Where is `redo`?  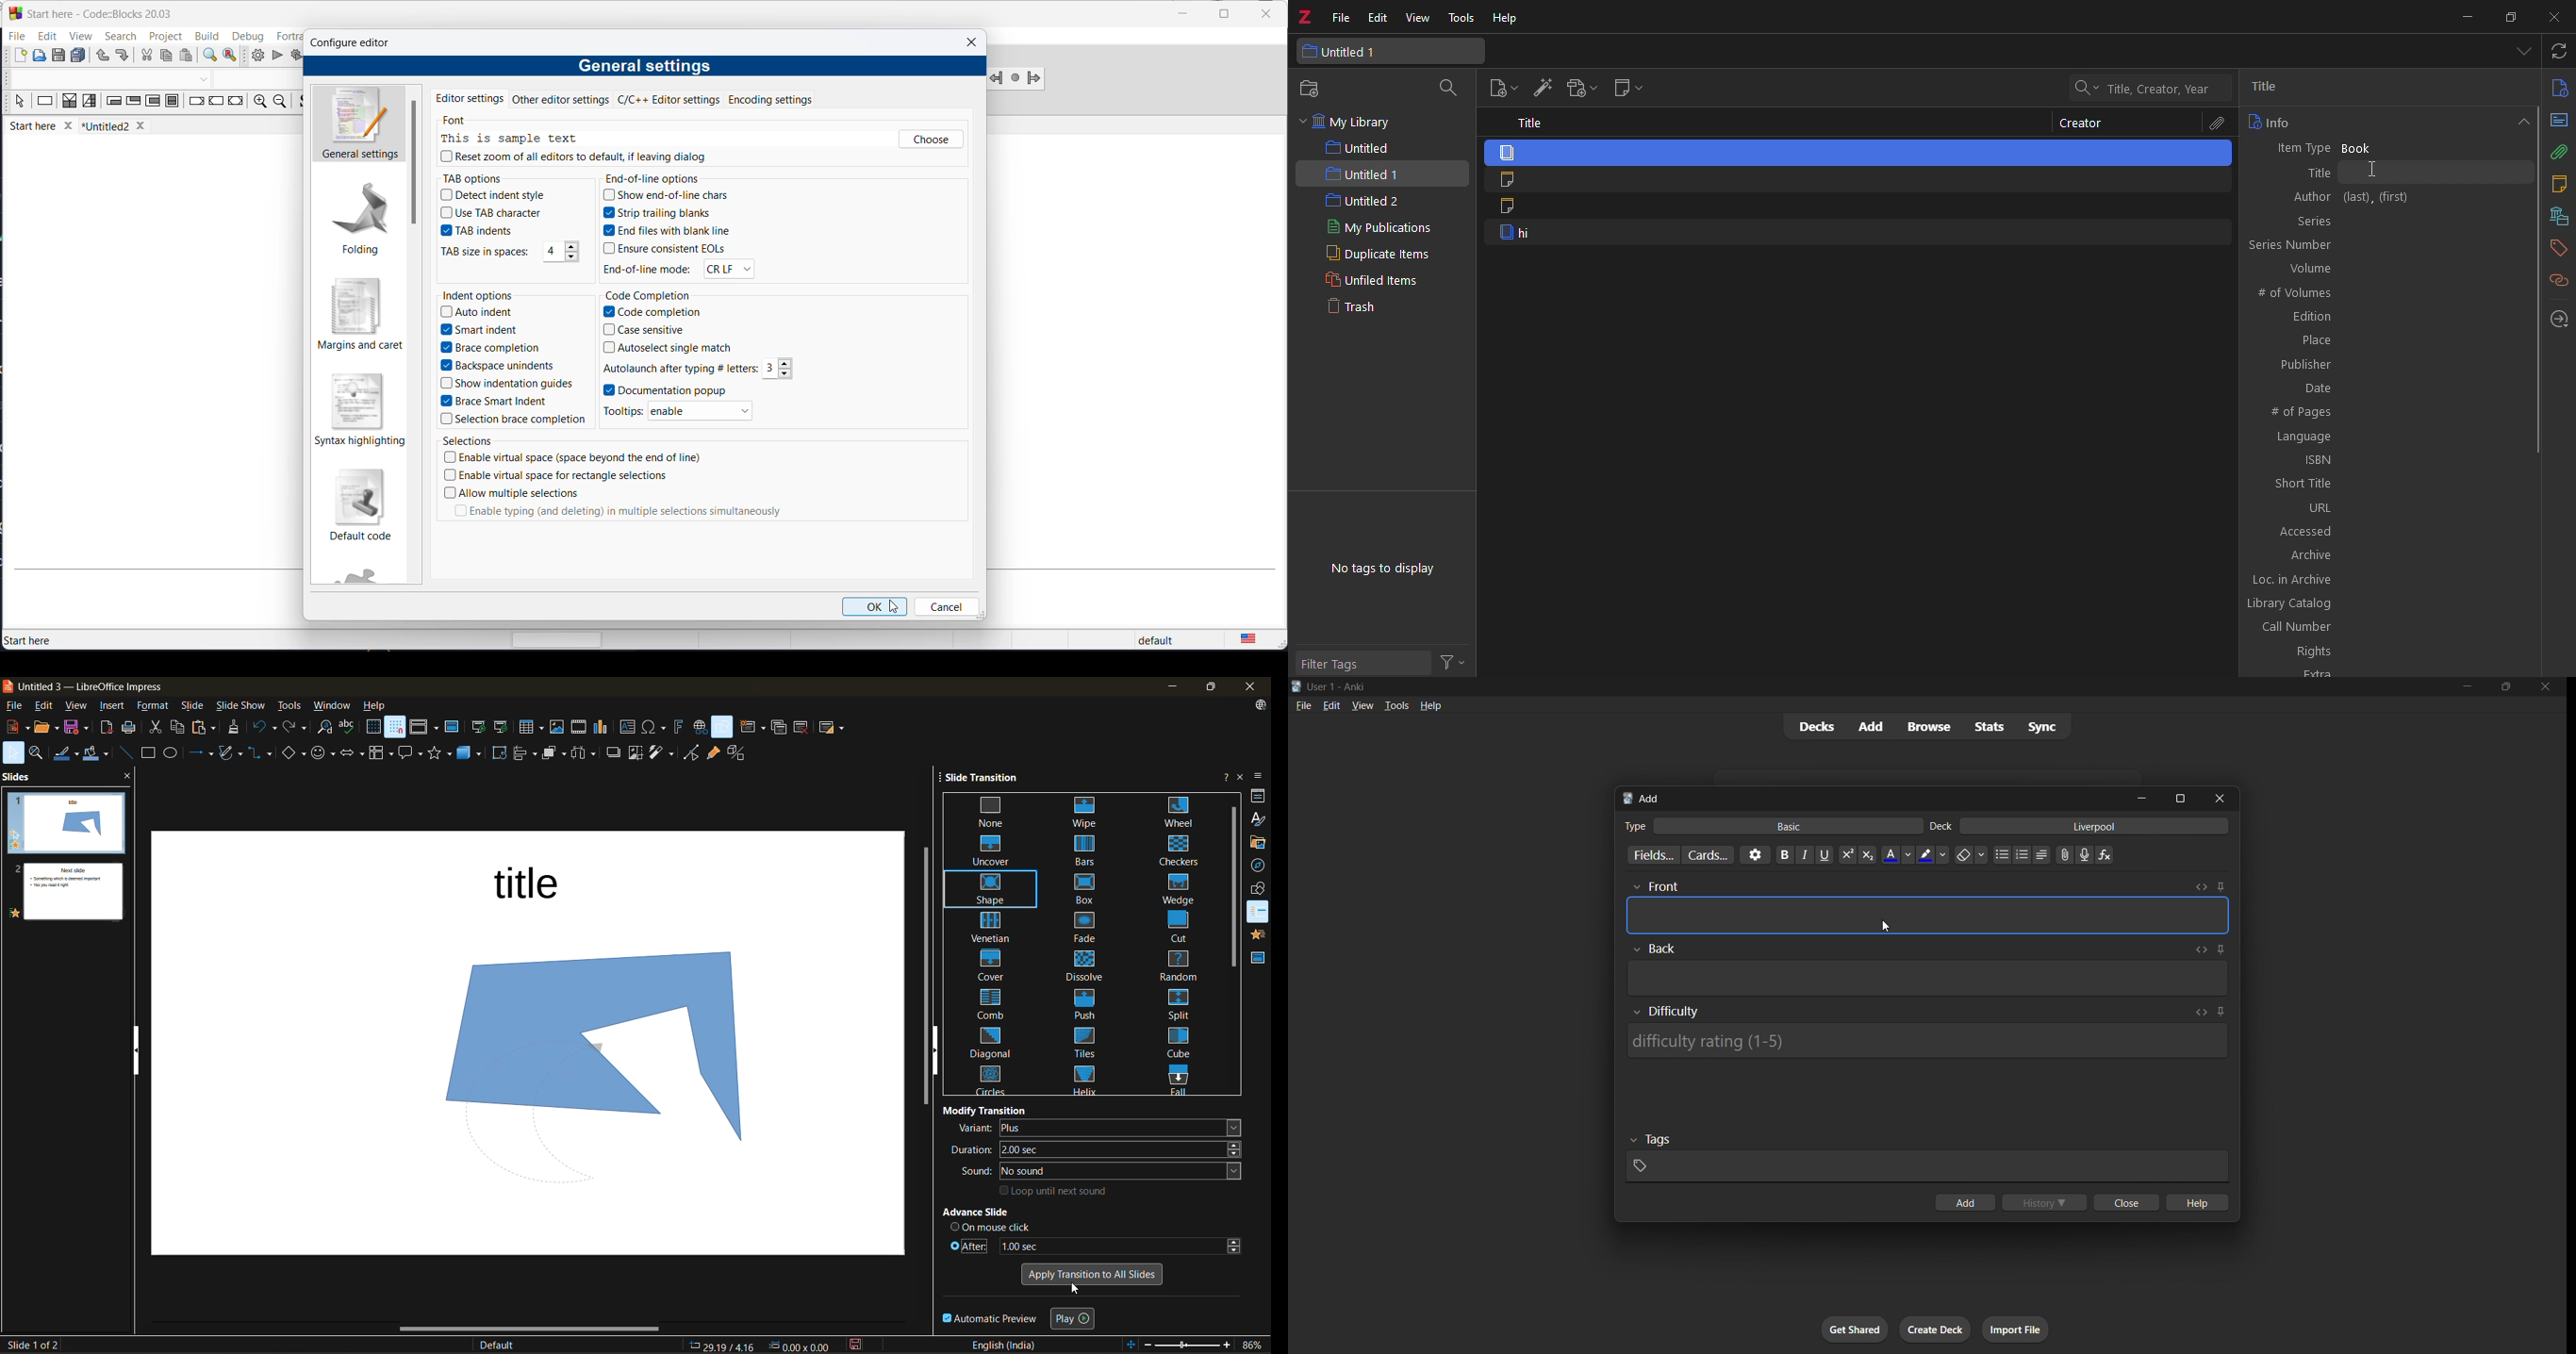 redo is located at coordinates (297, 728).